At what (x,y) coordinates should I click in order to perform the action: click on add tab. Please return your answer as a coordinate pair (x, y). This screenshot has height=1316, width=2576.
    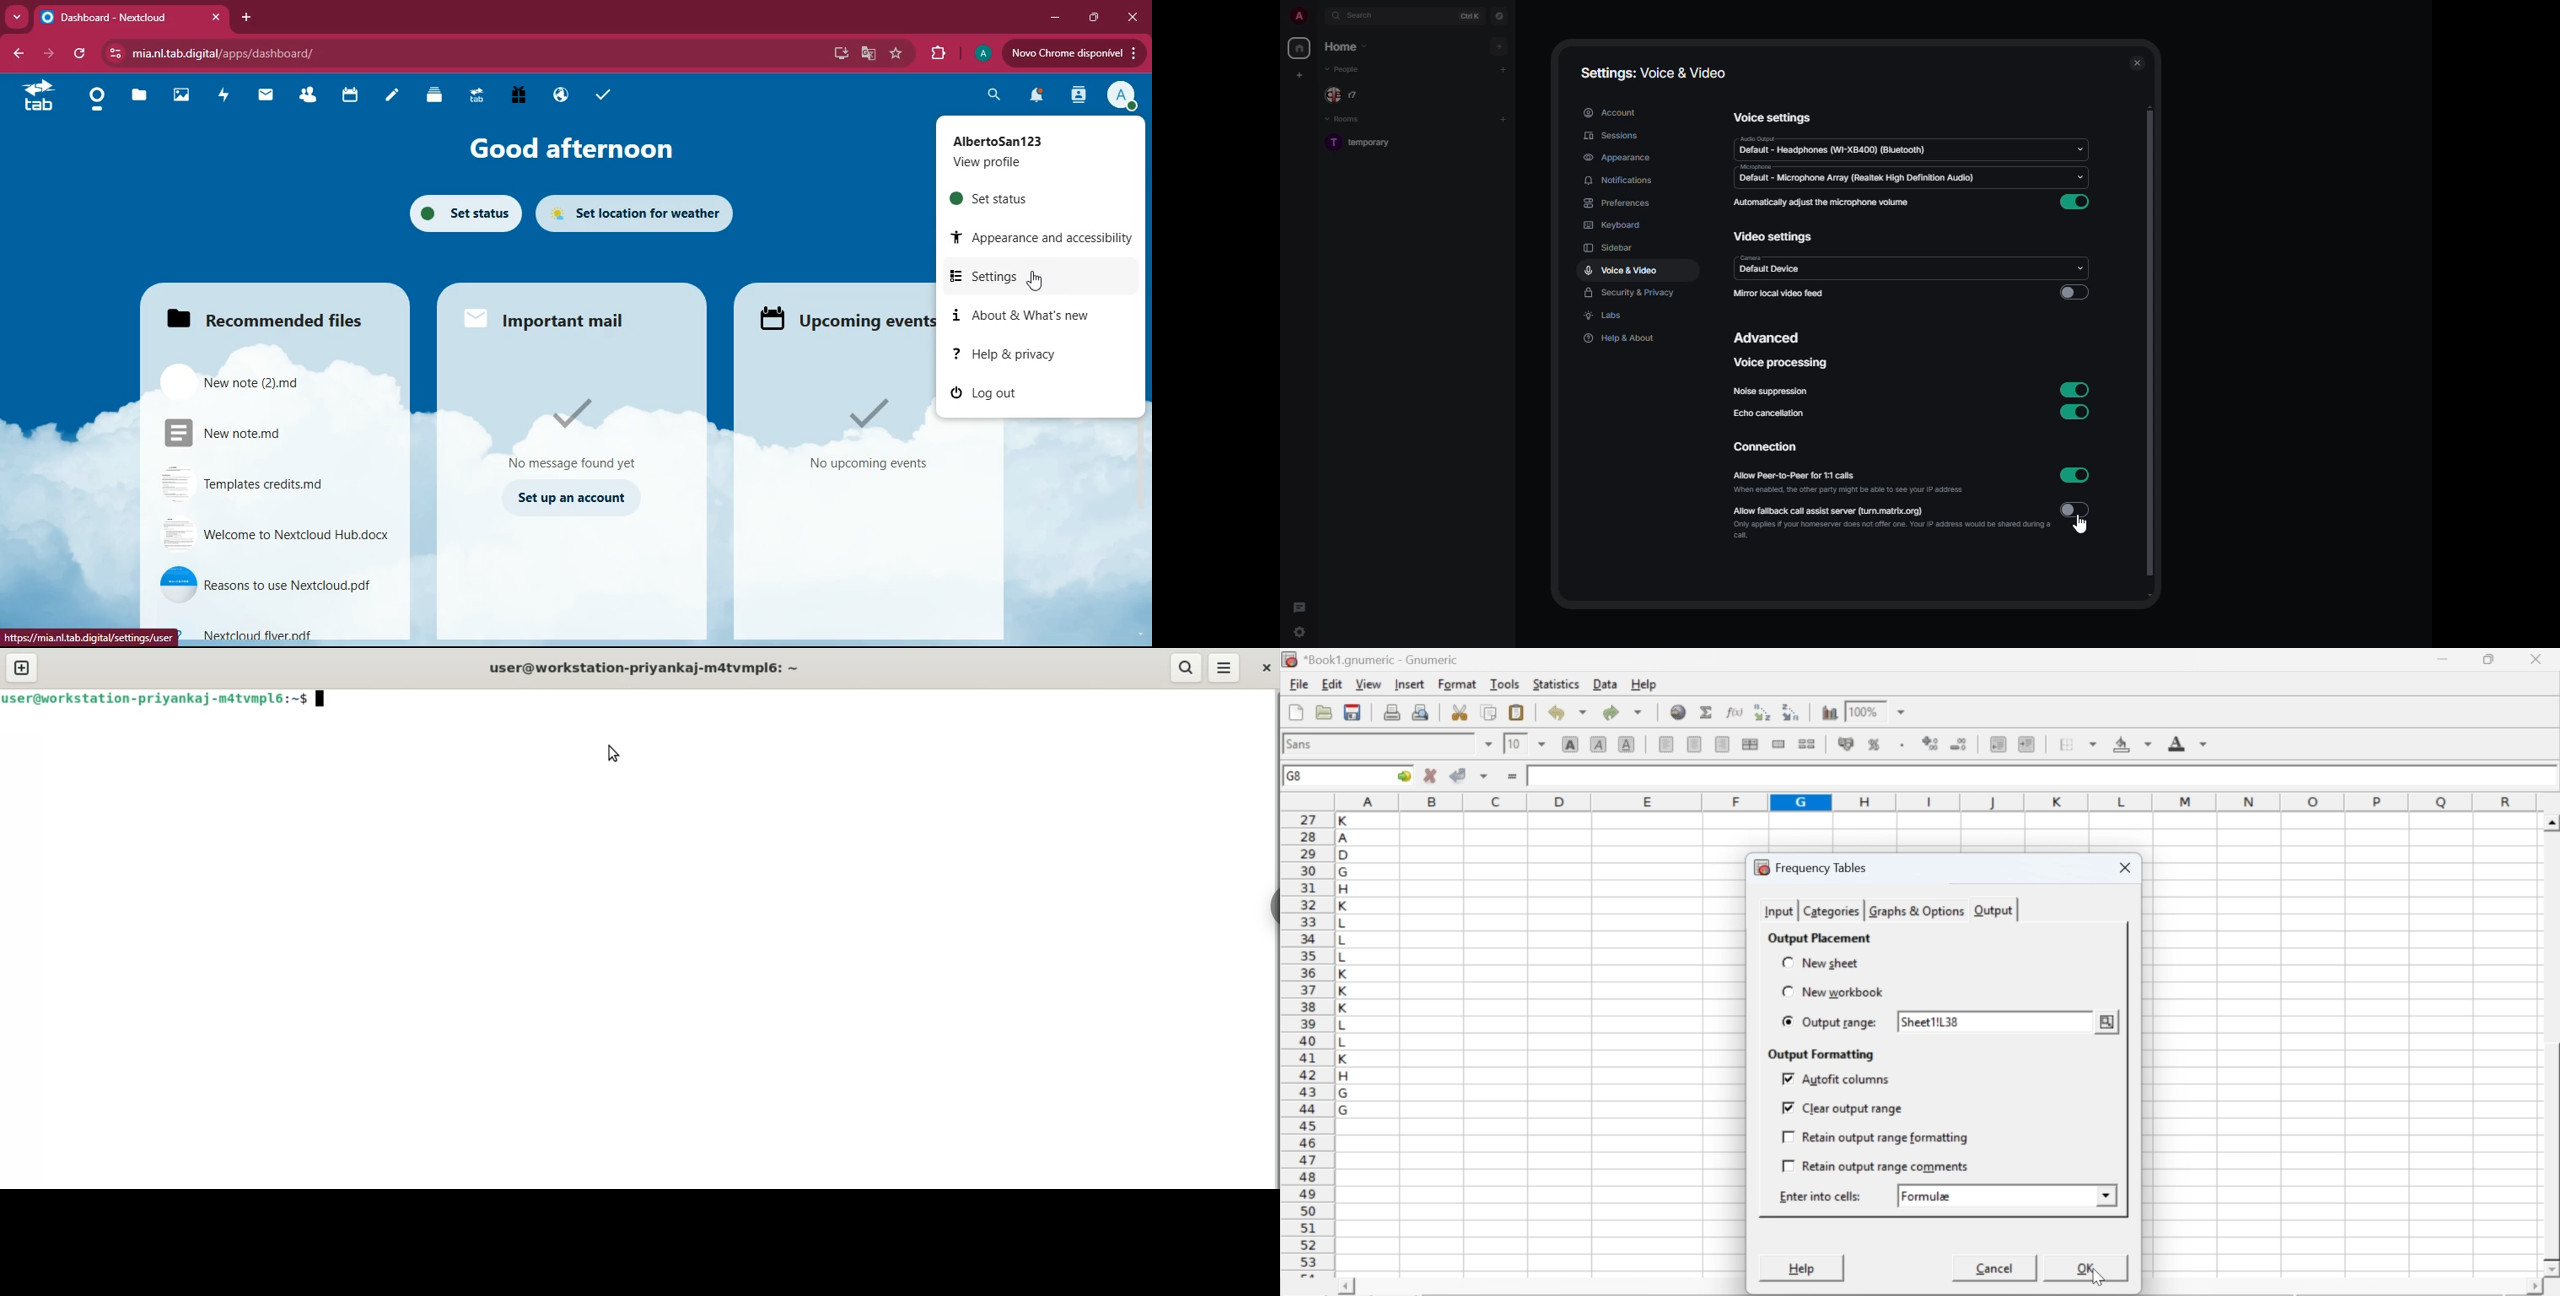
    Looking at the image, I should click on (250, 18).